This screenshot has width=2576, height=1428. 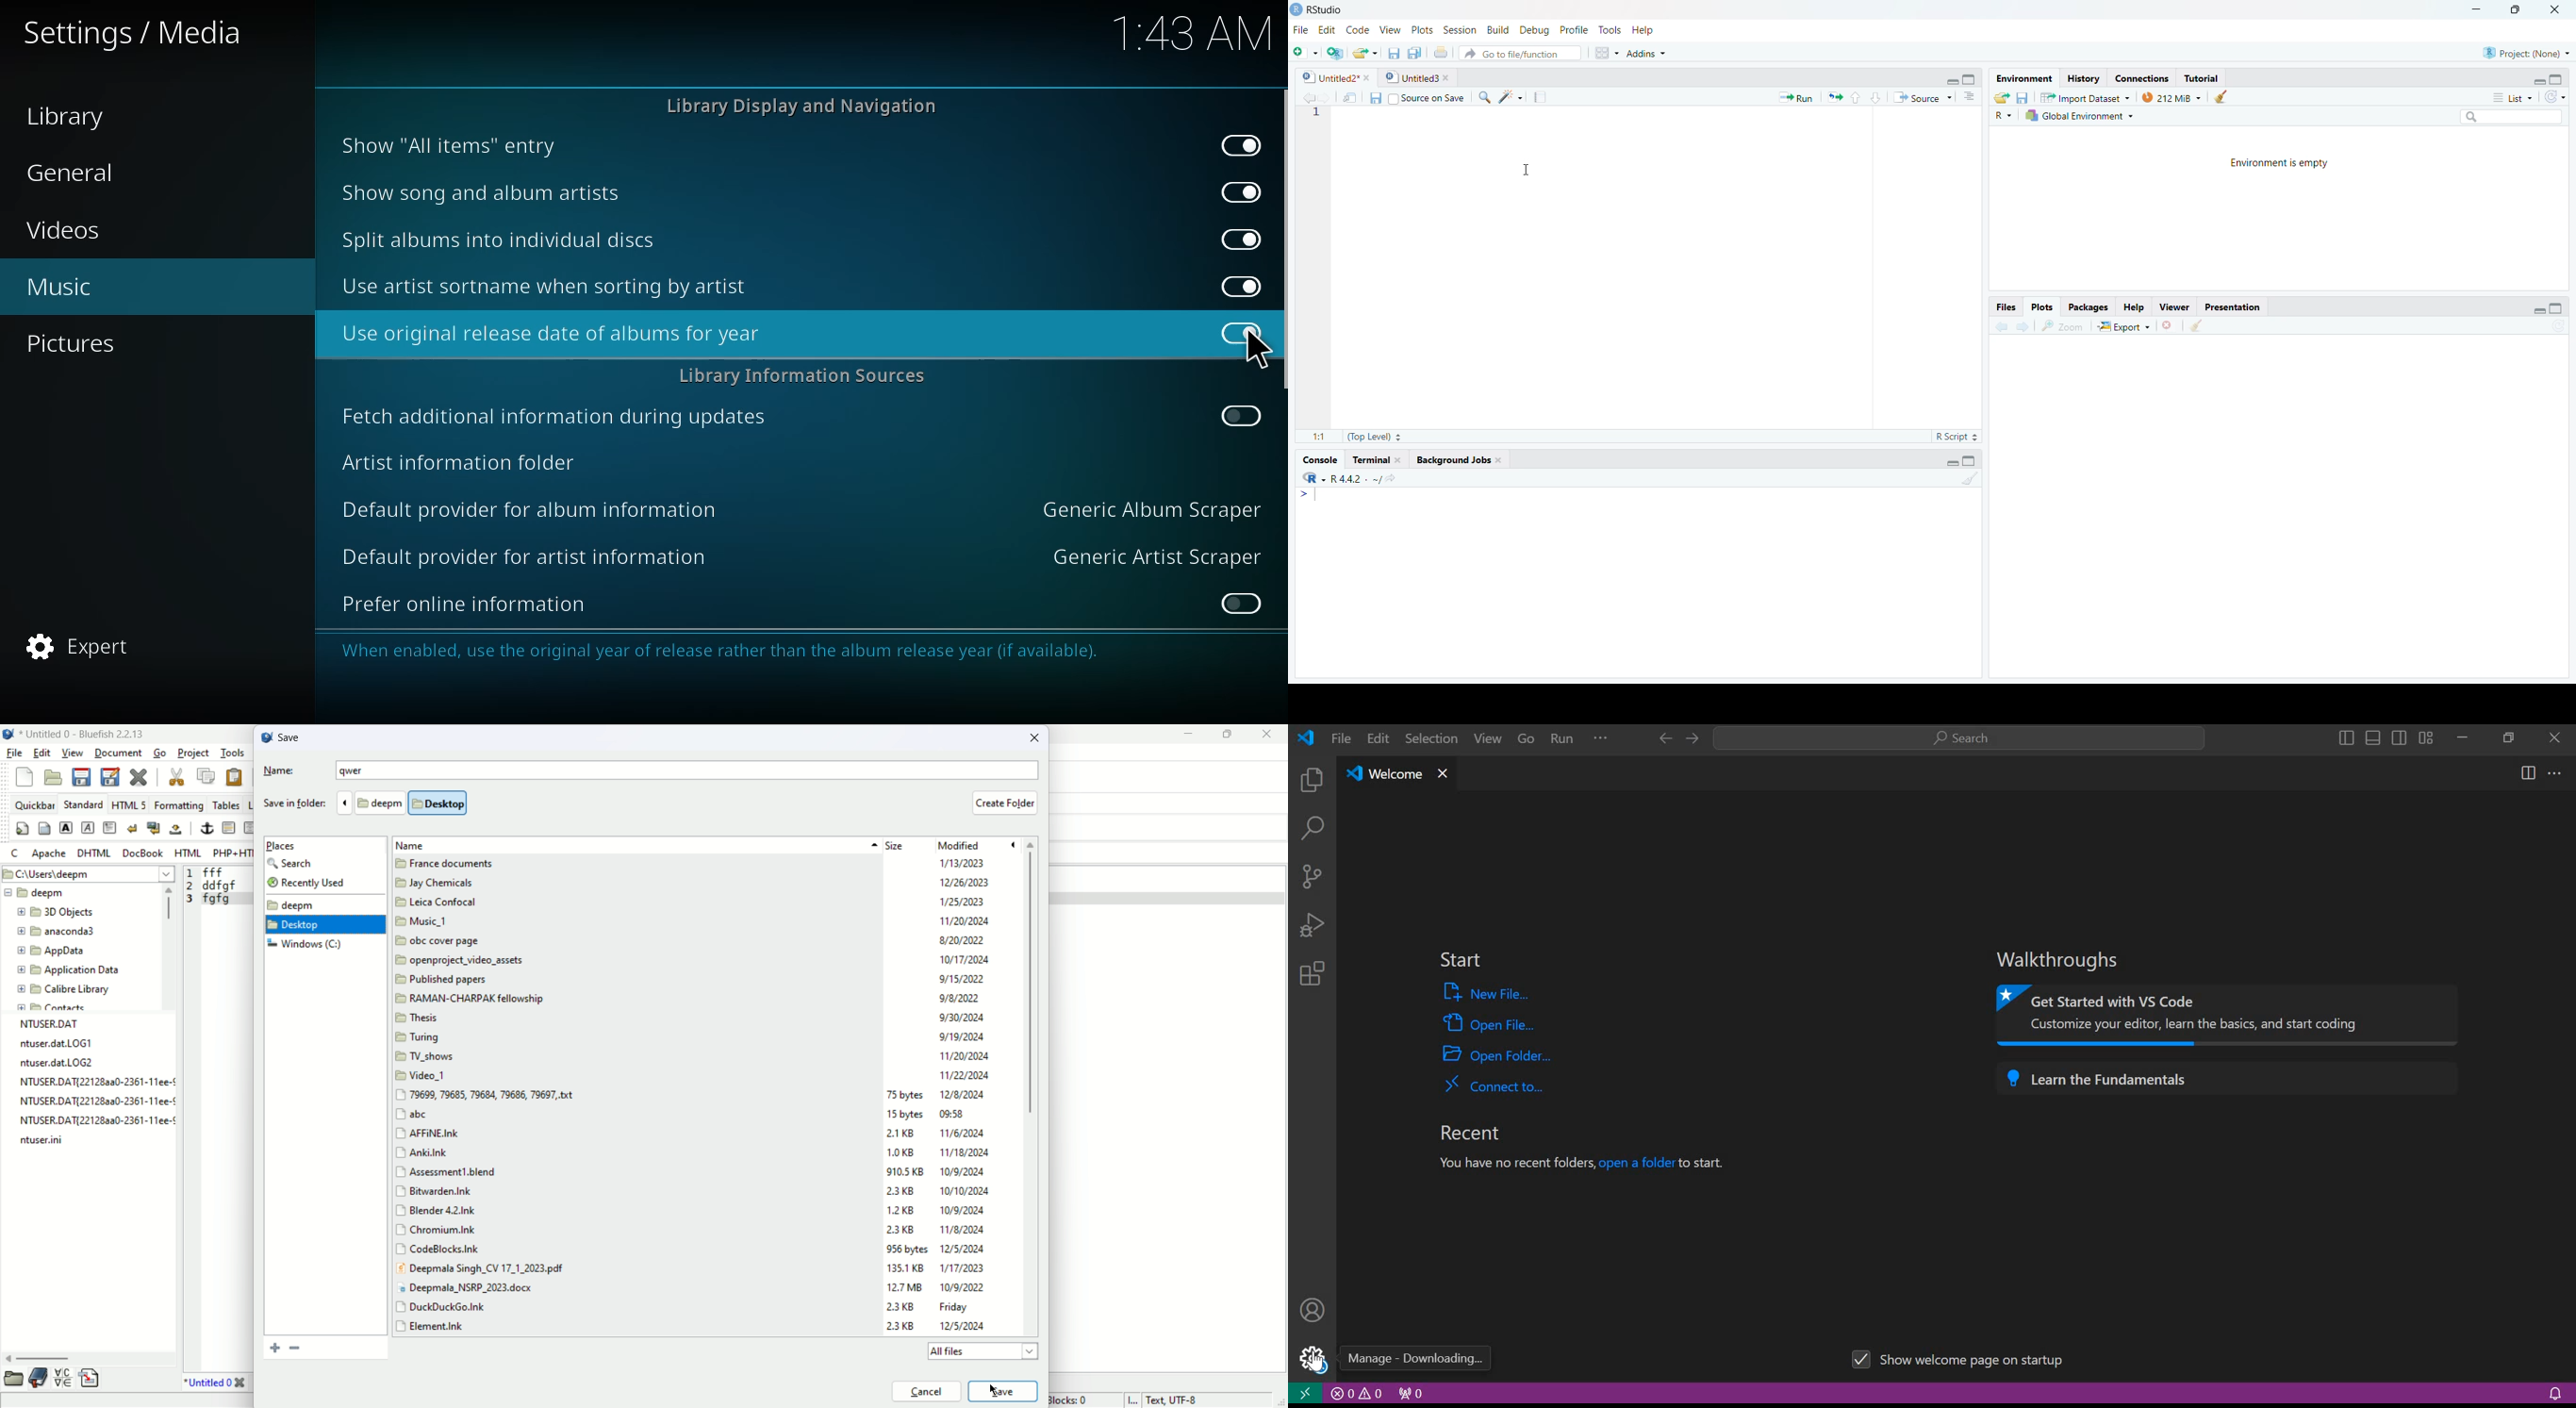 I want to click on quickstart, so click(x=23, y=828).